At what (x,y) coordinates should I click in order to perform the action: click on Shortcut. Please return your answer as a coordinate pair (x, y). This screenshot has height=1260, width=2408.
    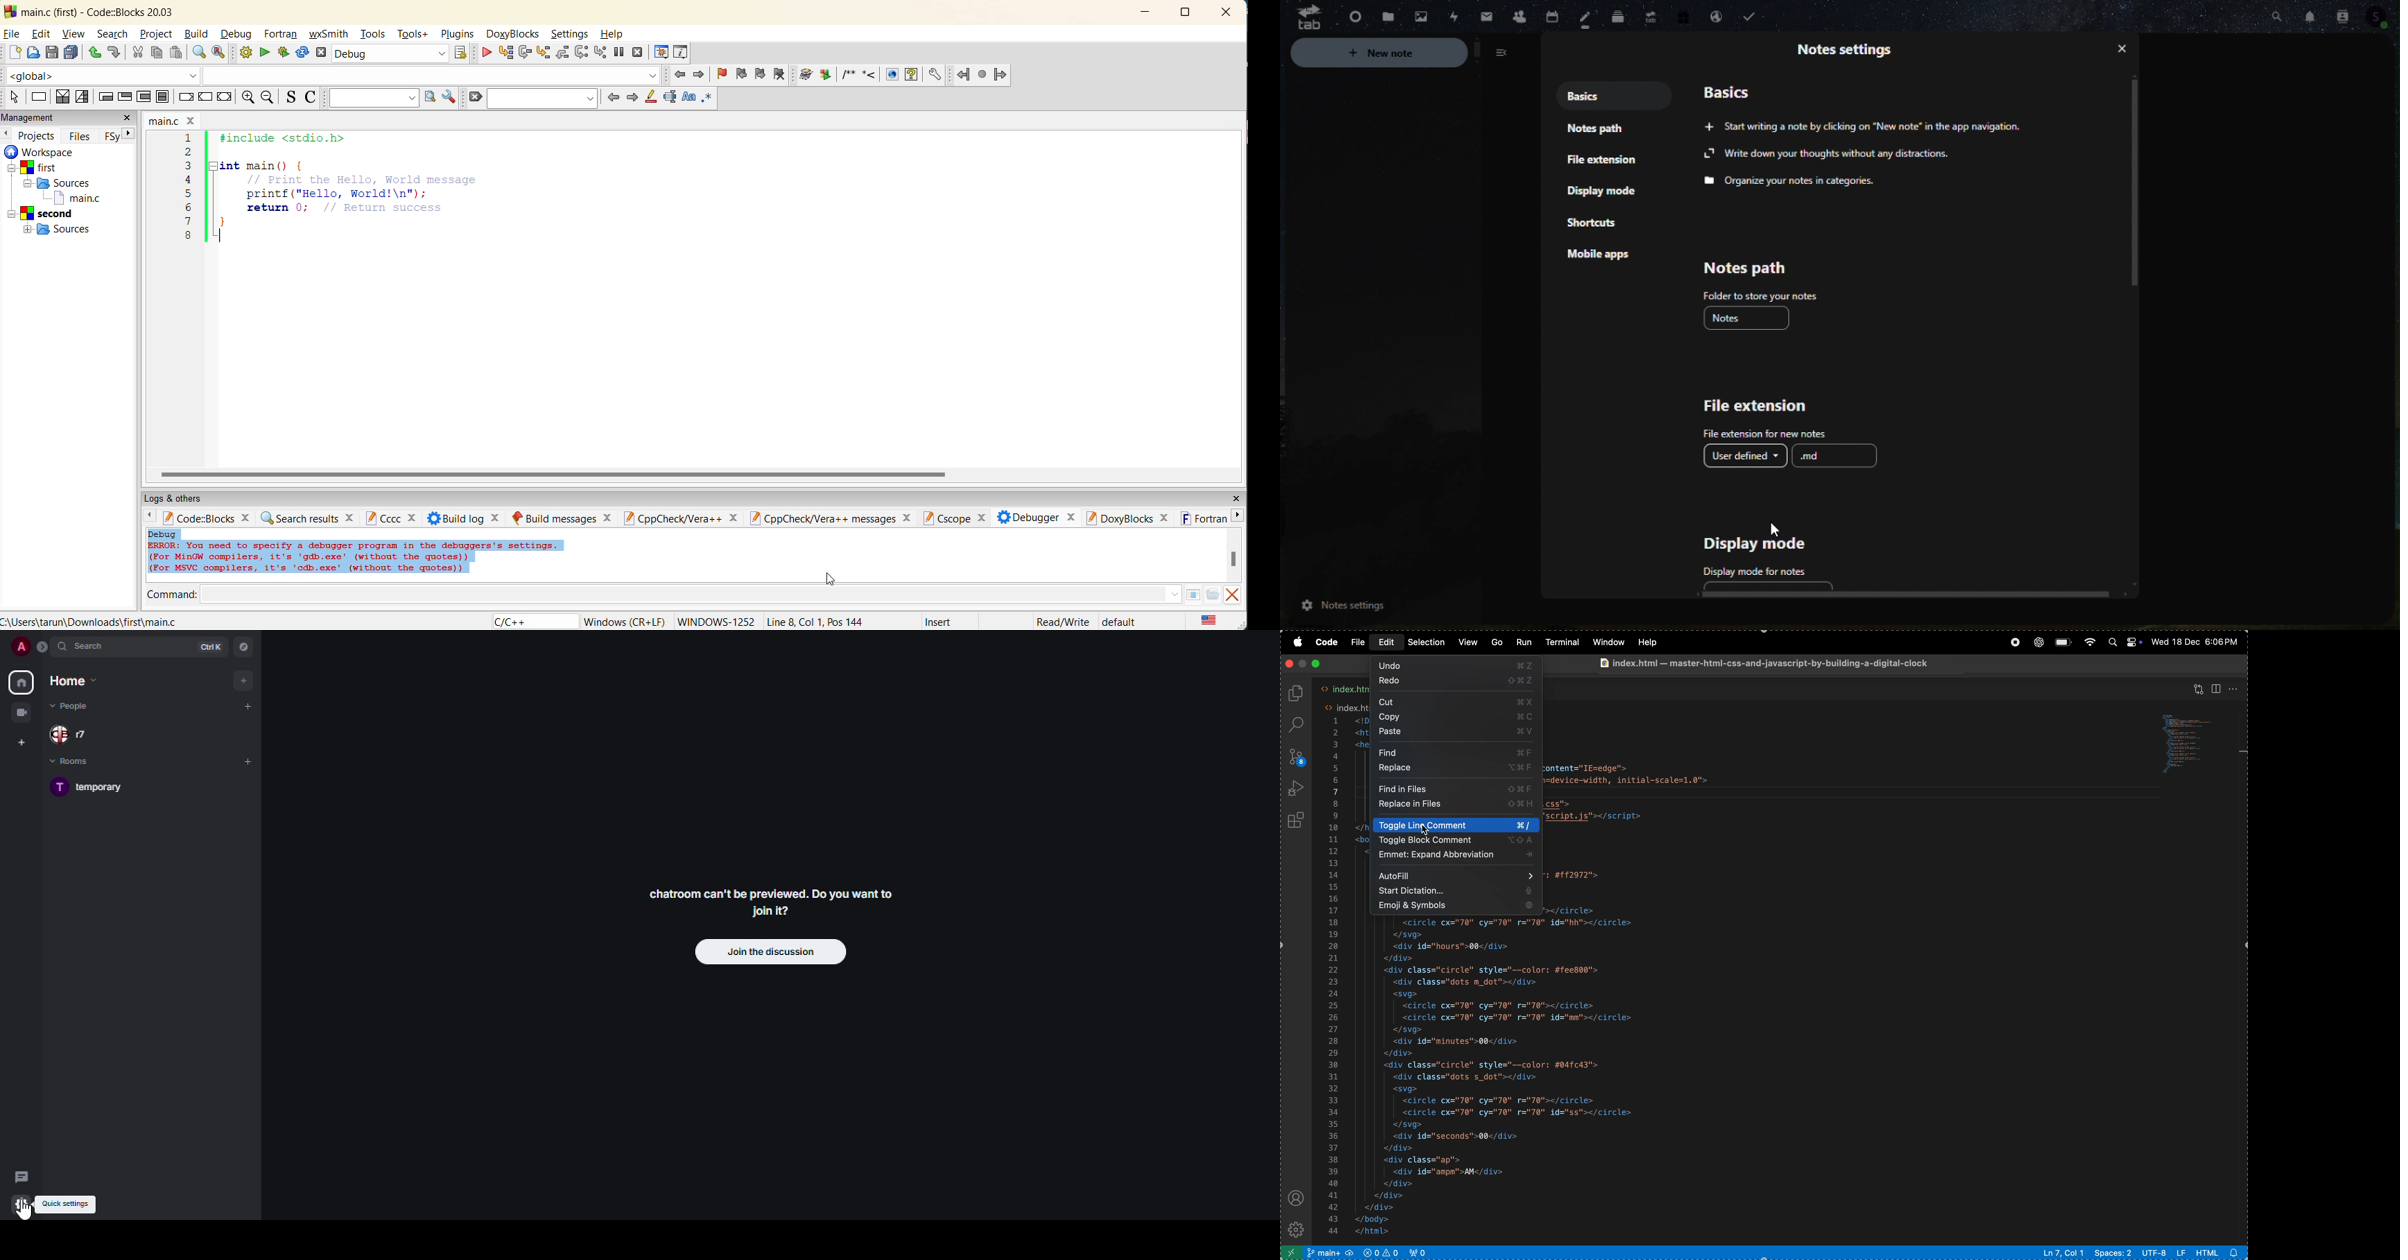
    Looking at the image, I should click on (1602, 226).